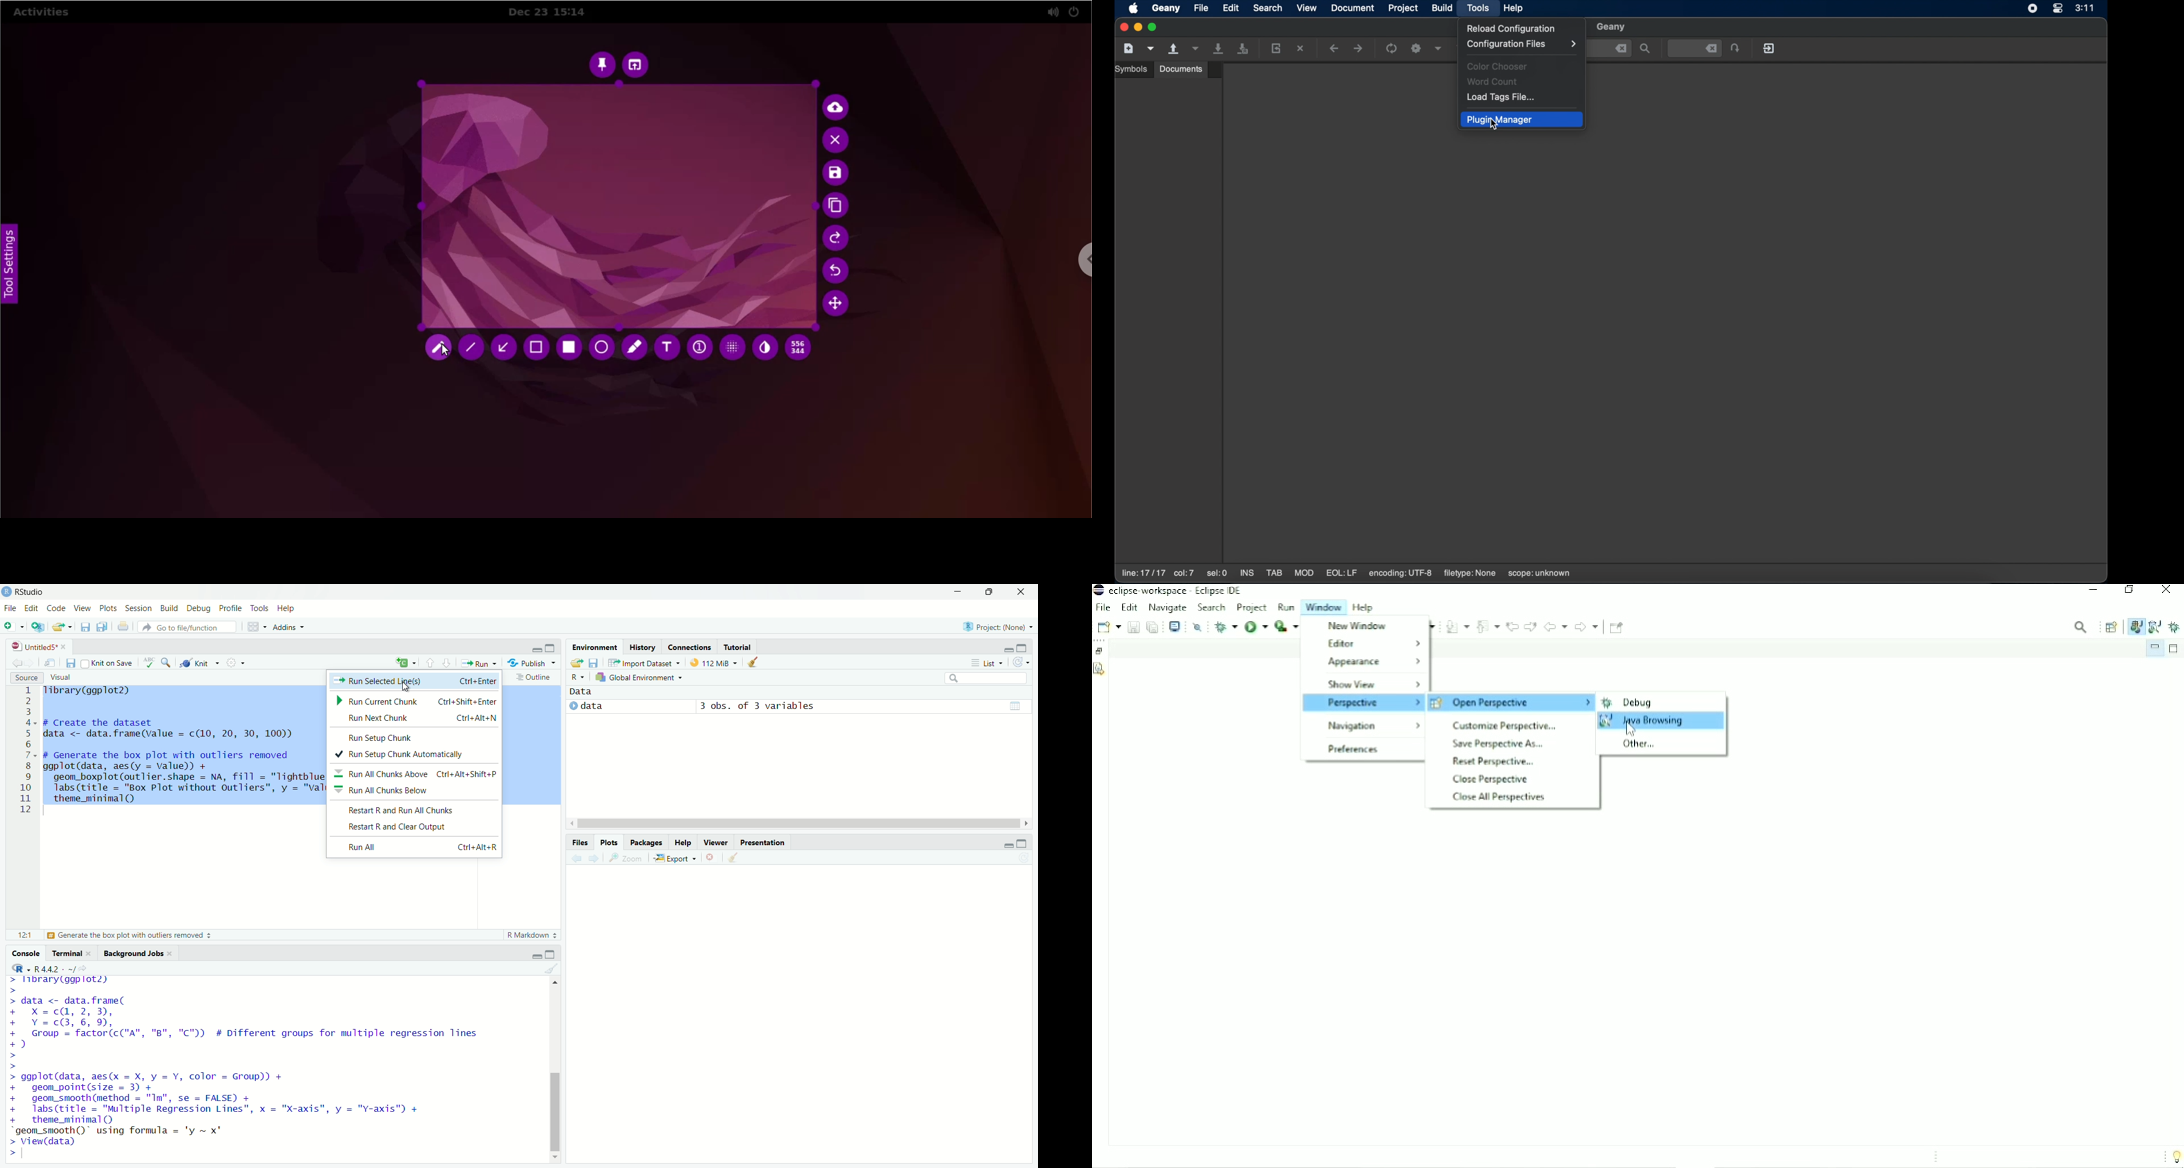  I want to click on = Outline, so click(534, 676).